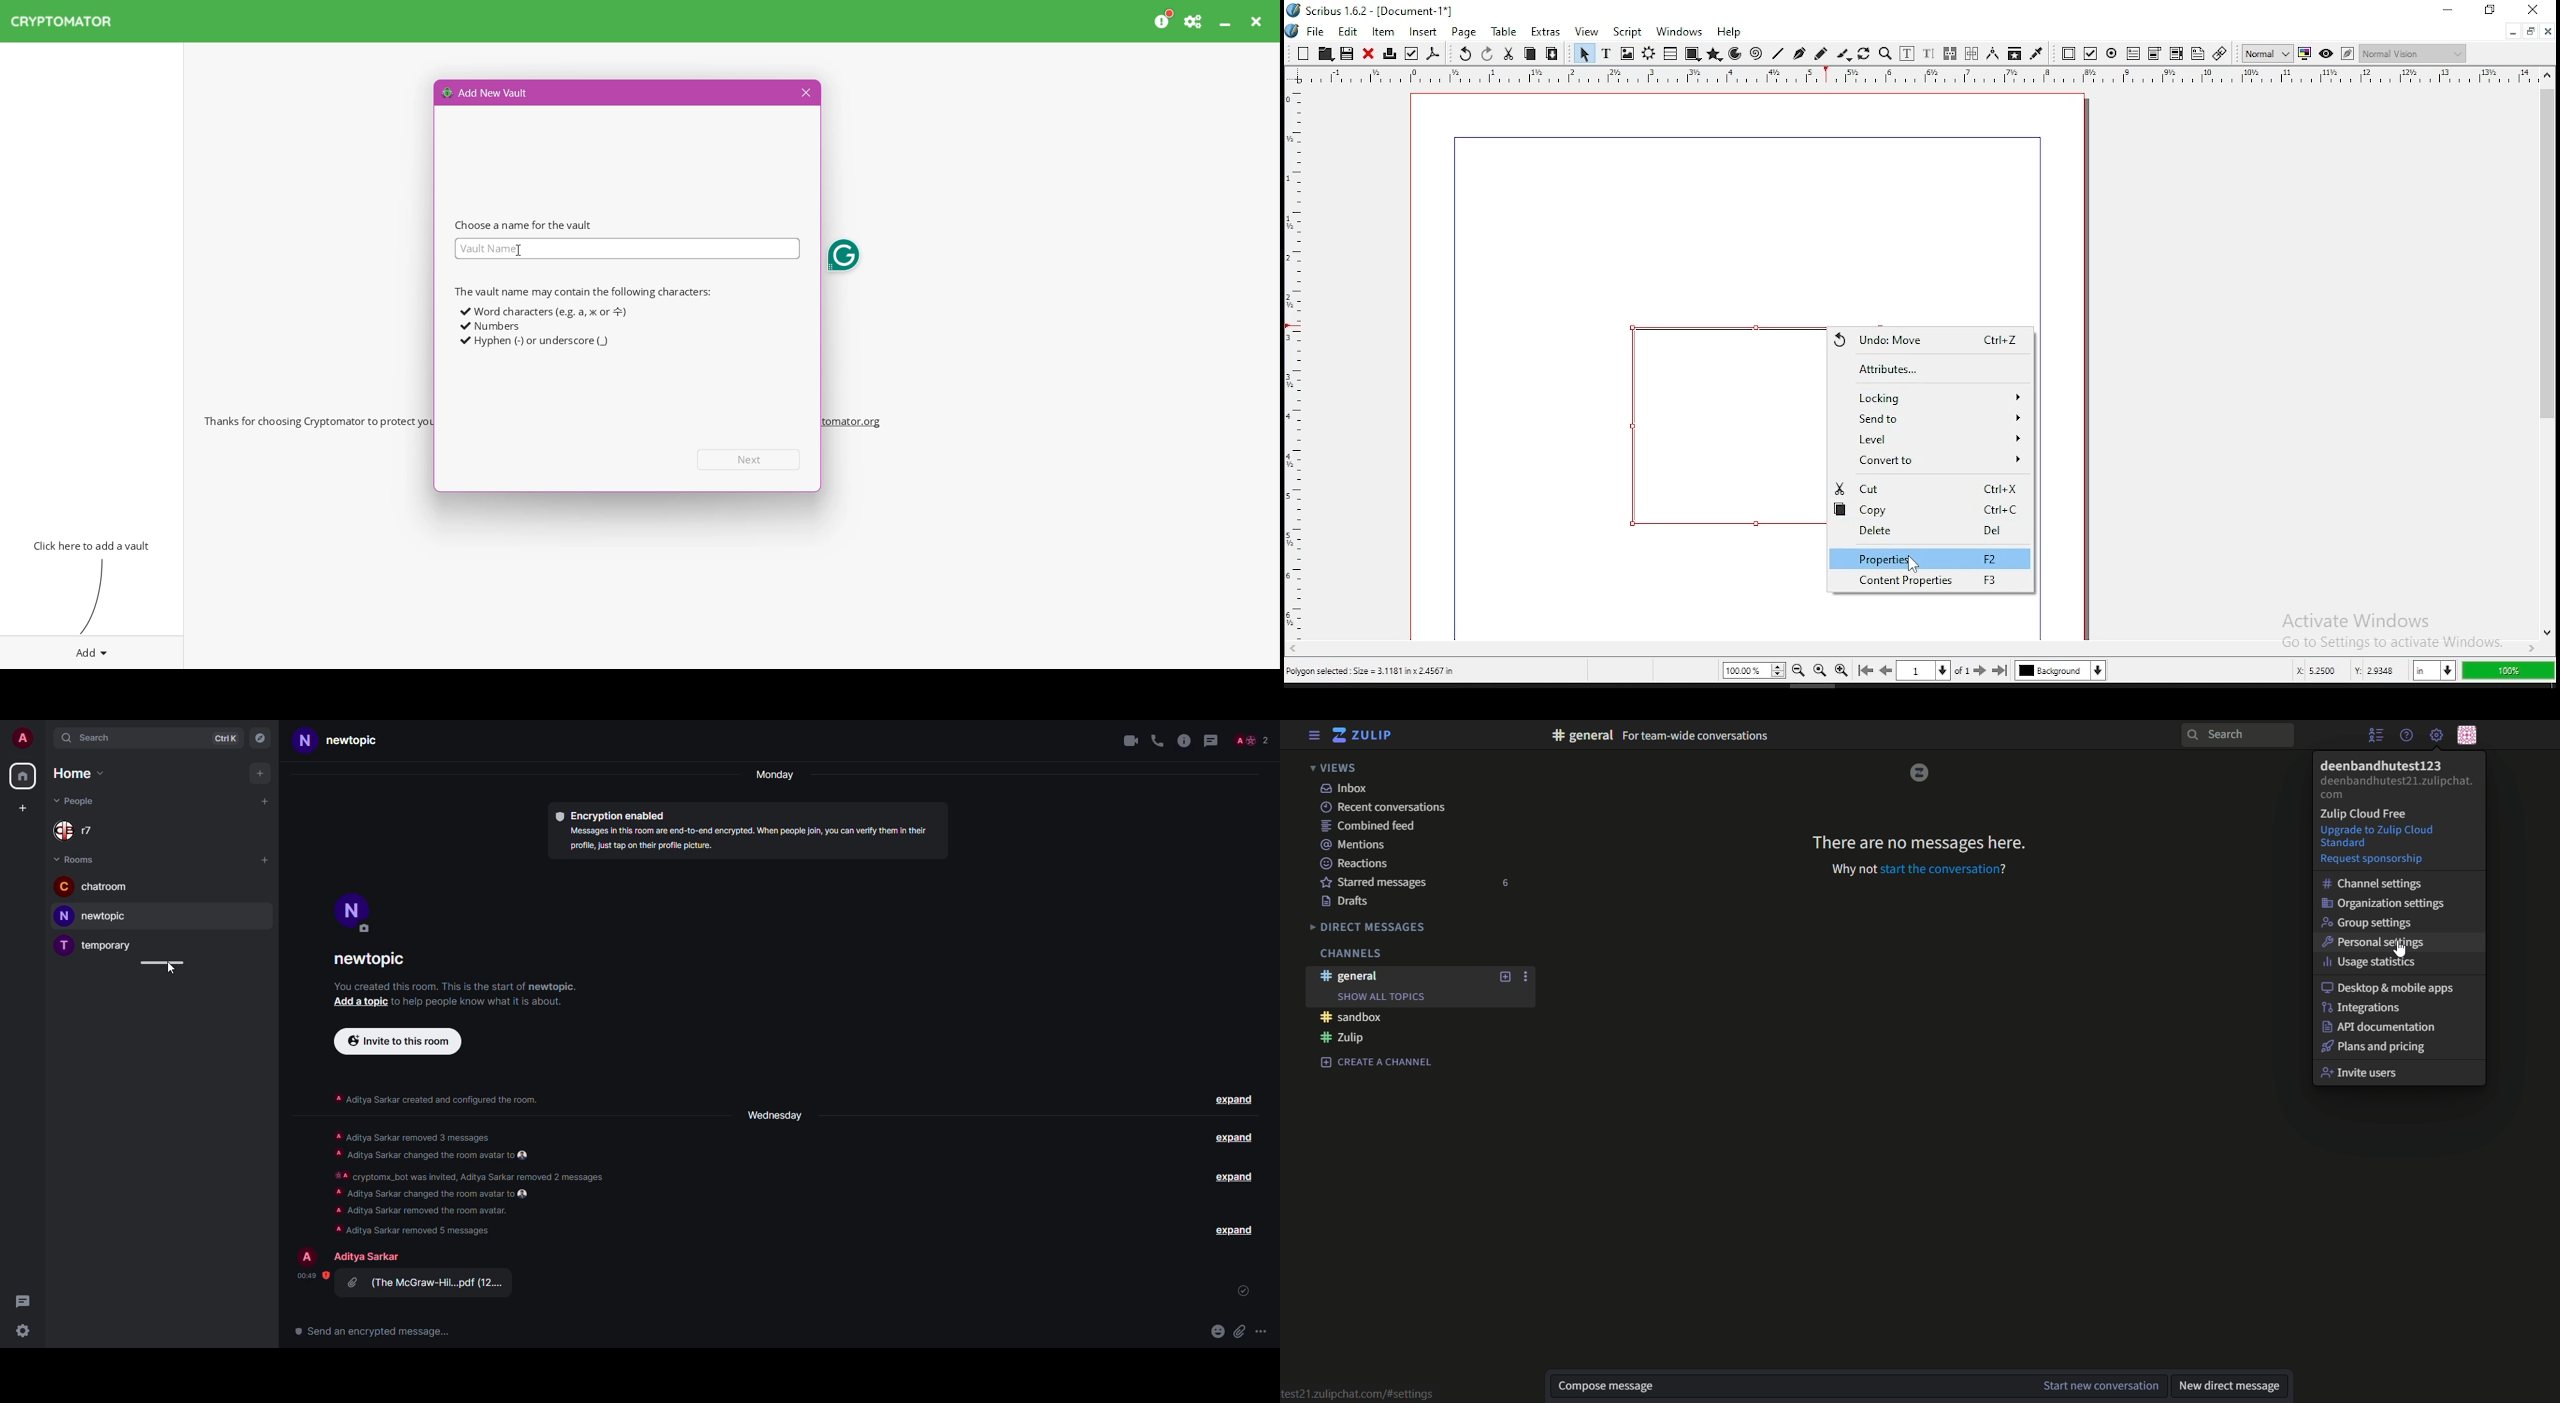  Describe the element at coordinates (2304, 54) in the screenshot. I see `toggle color management system` at that location.